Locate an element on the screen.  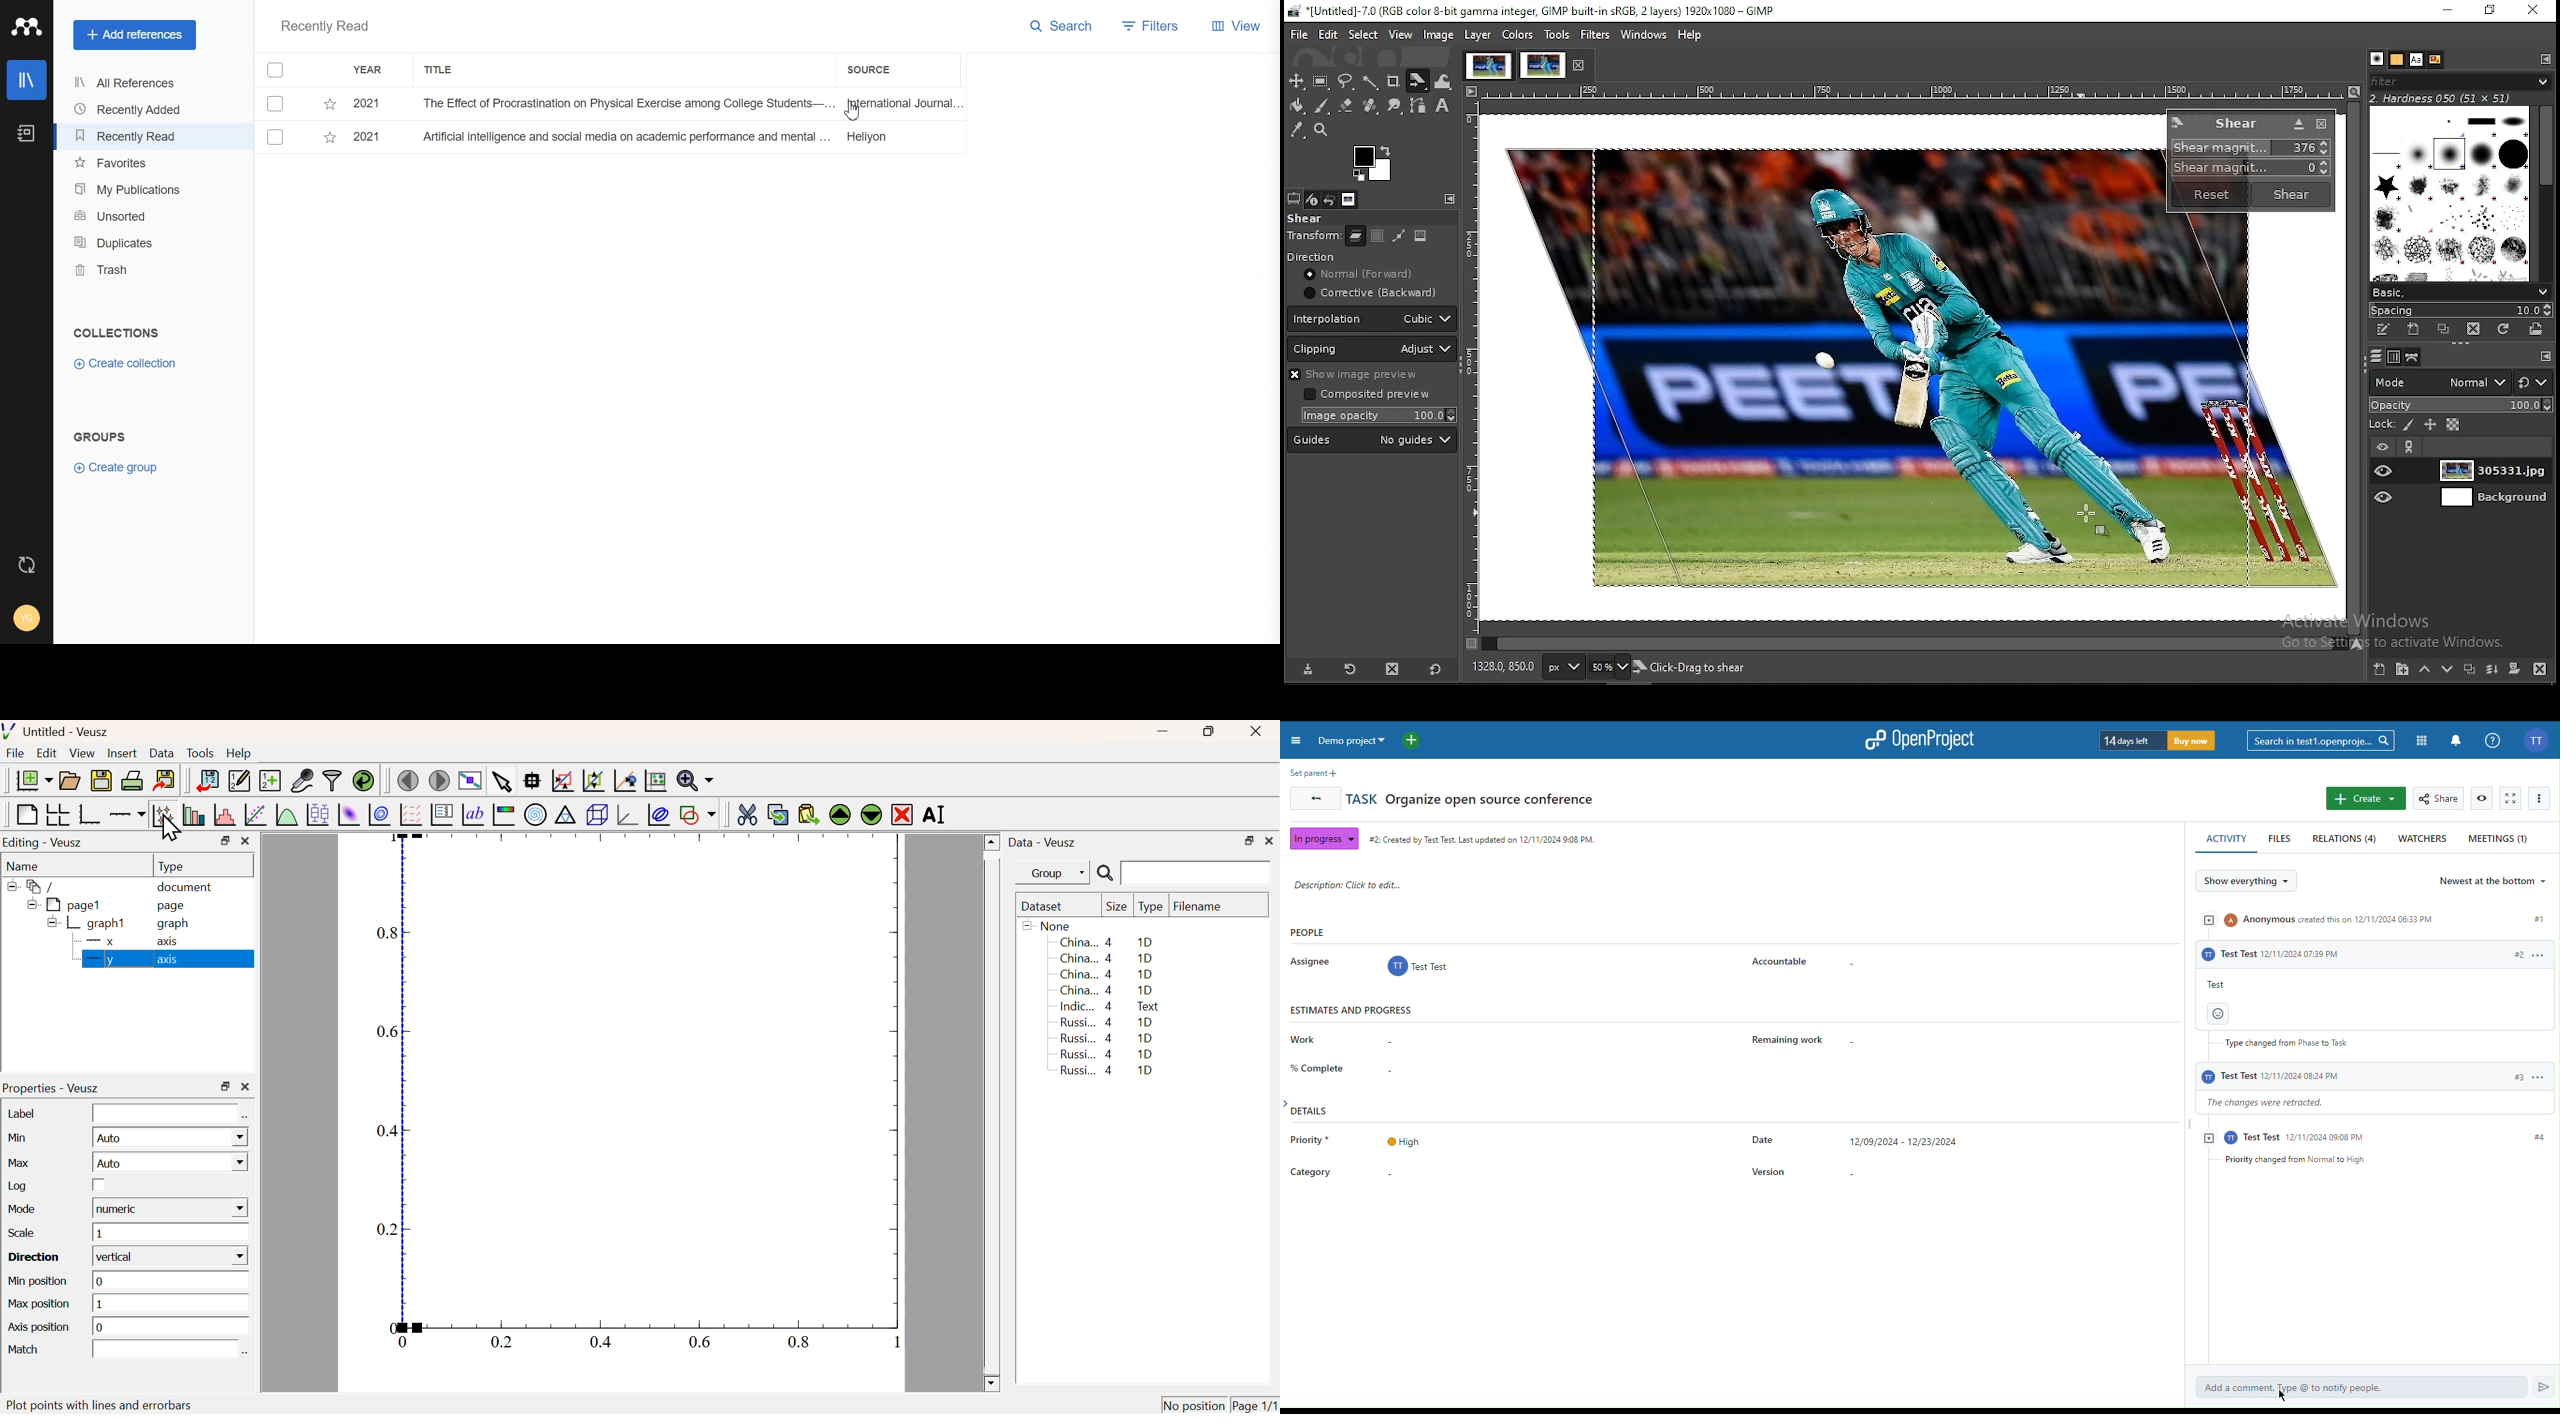
Logo is located at coordinates (27, 27).